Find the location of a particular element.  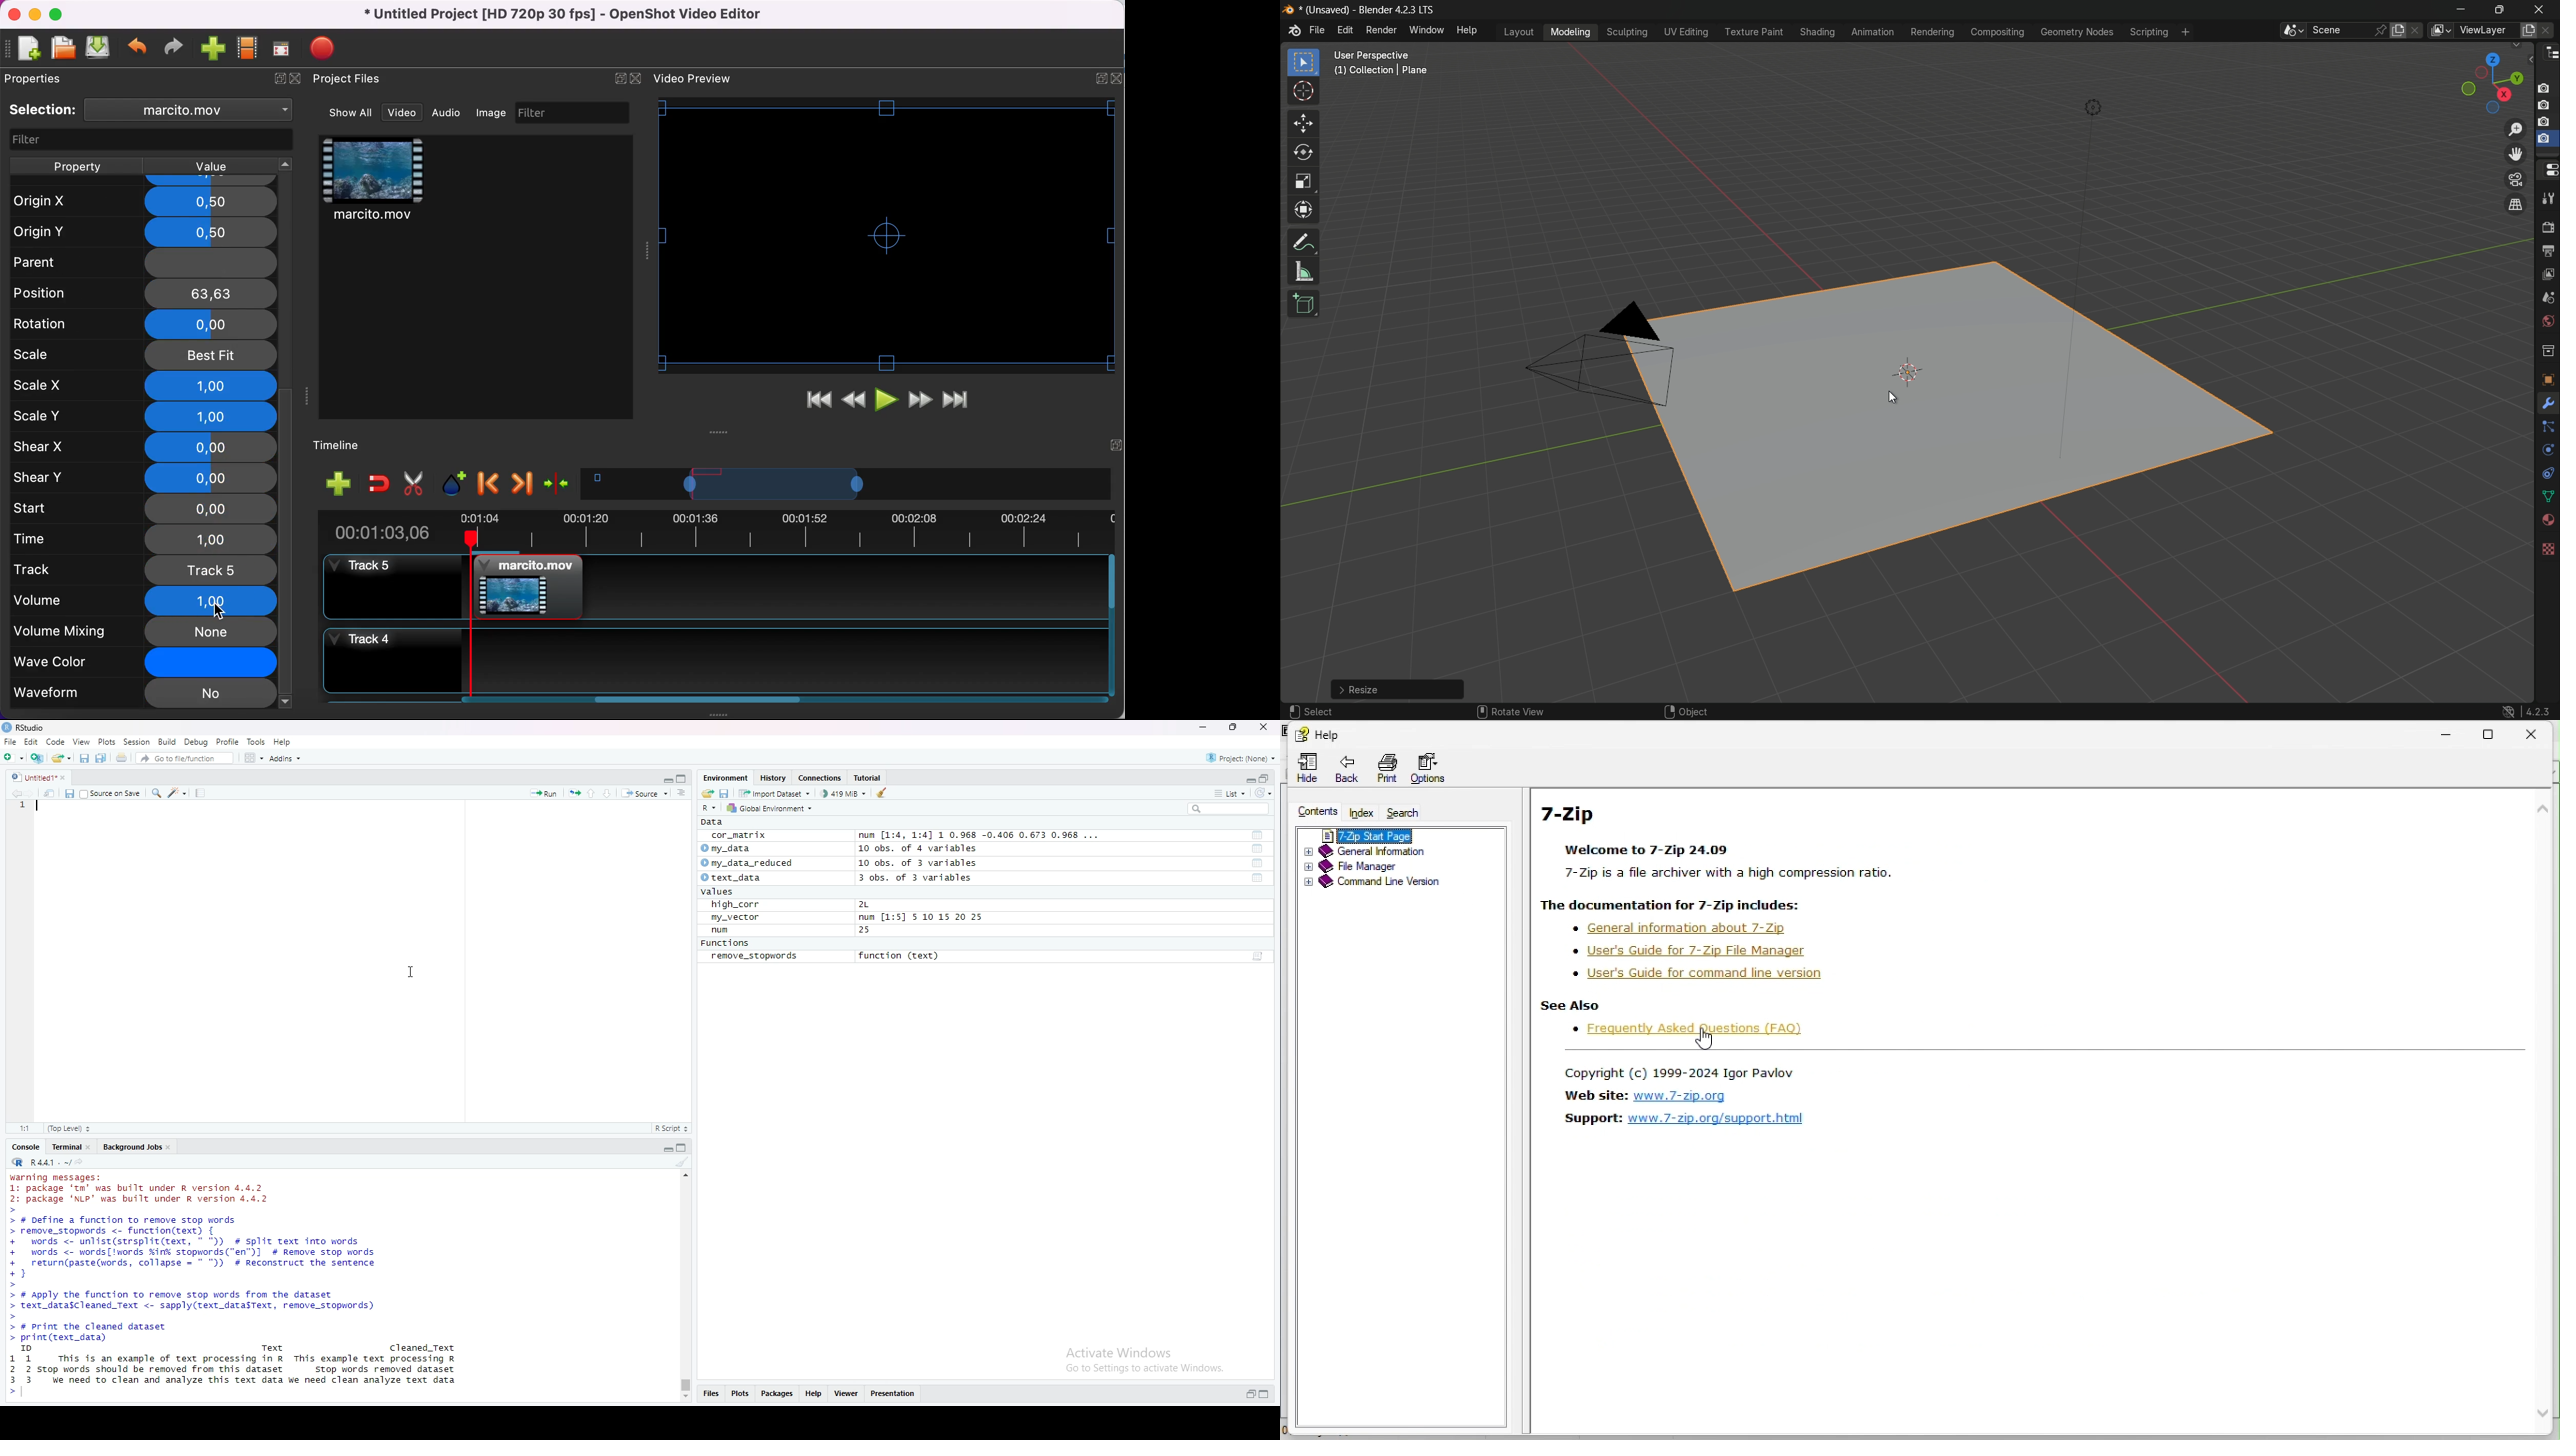

warning messages:
1: package ‘tm’ was built under R version 4.4.2
2: packaas ‘LP’ was built ender & versfon 4.4.2 is located at coordinates (144, 1187).